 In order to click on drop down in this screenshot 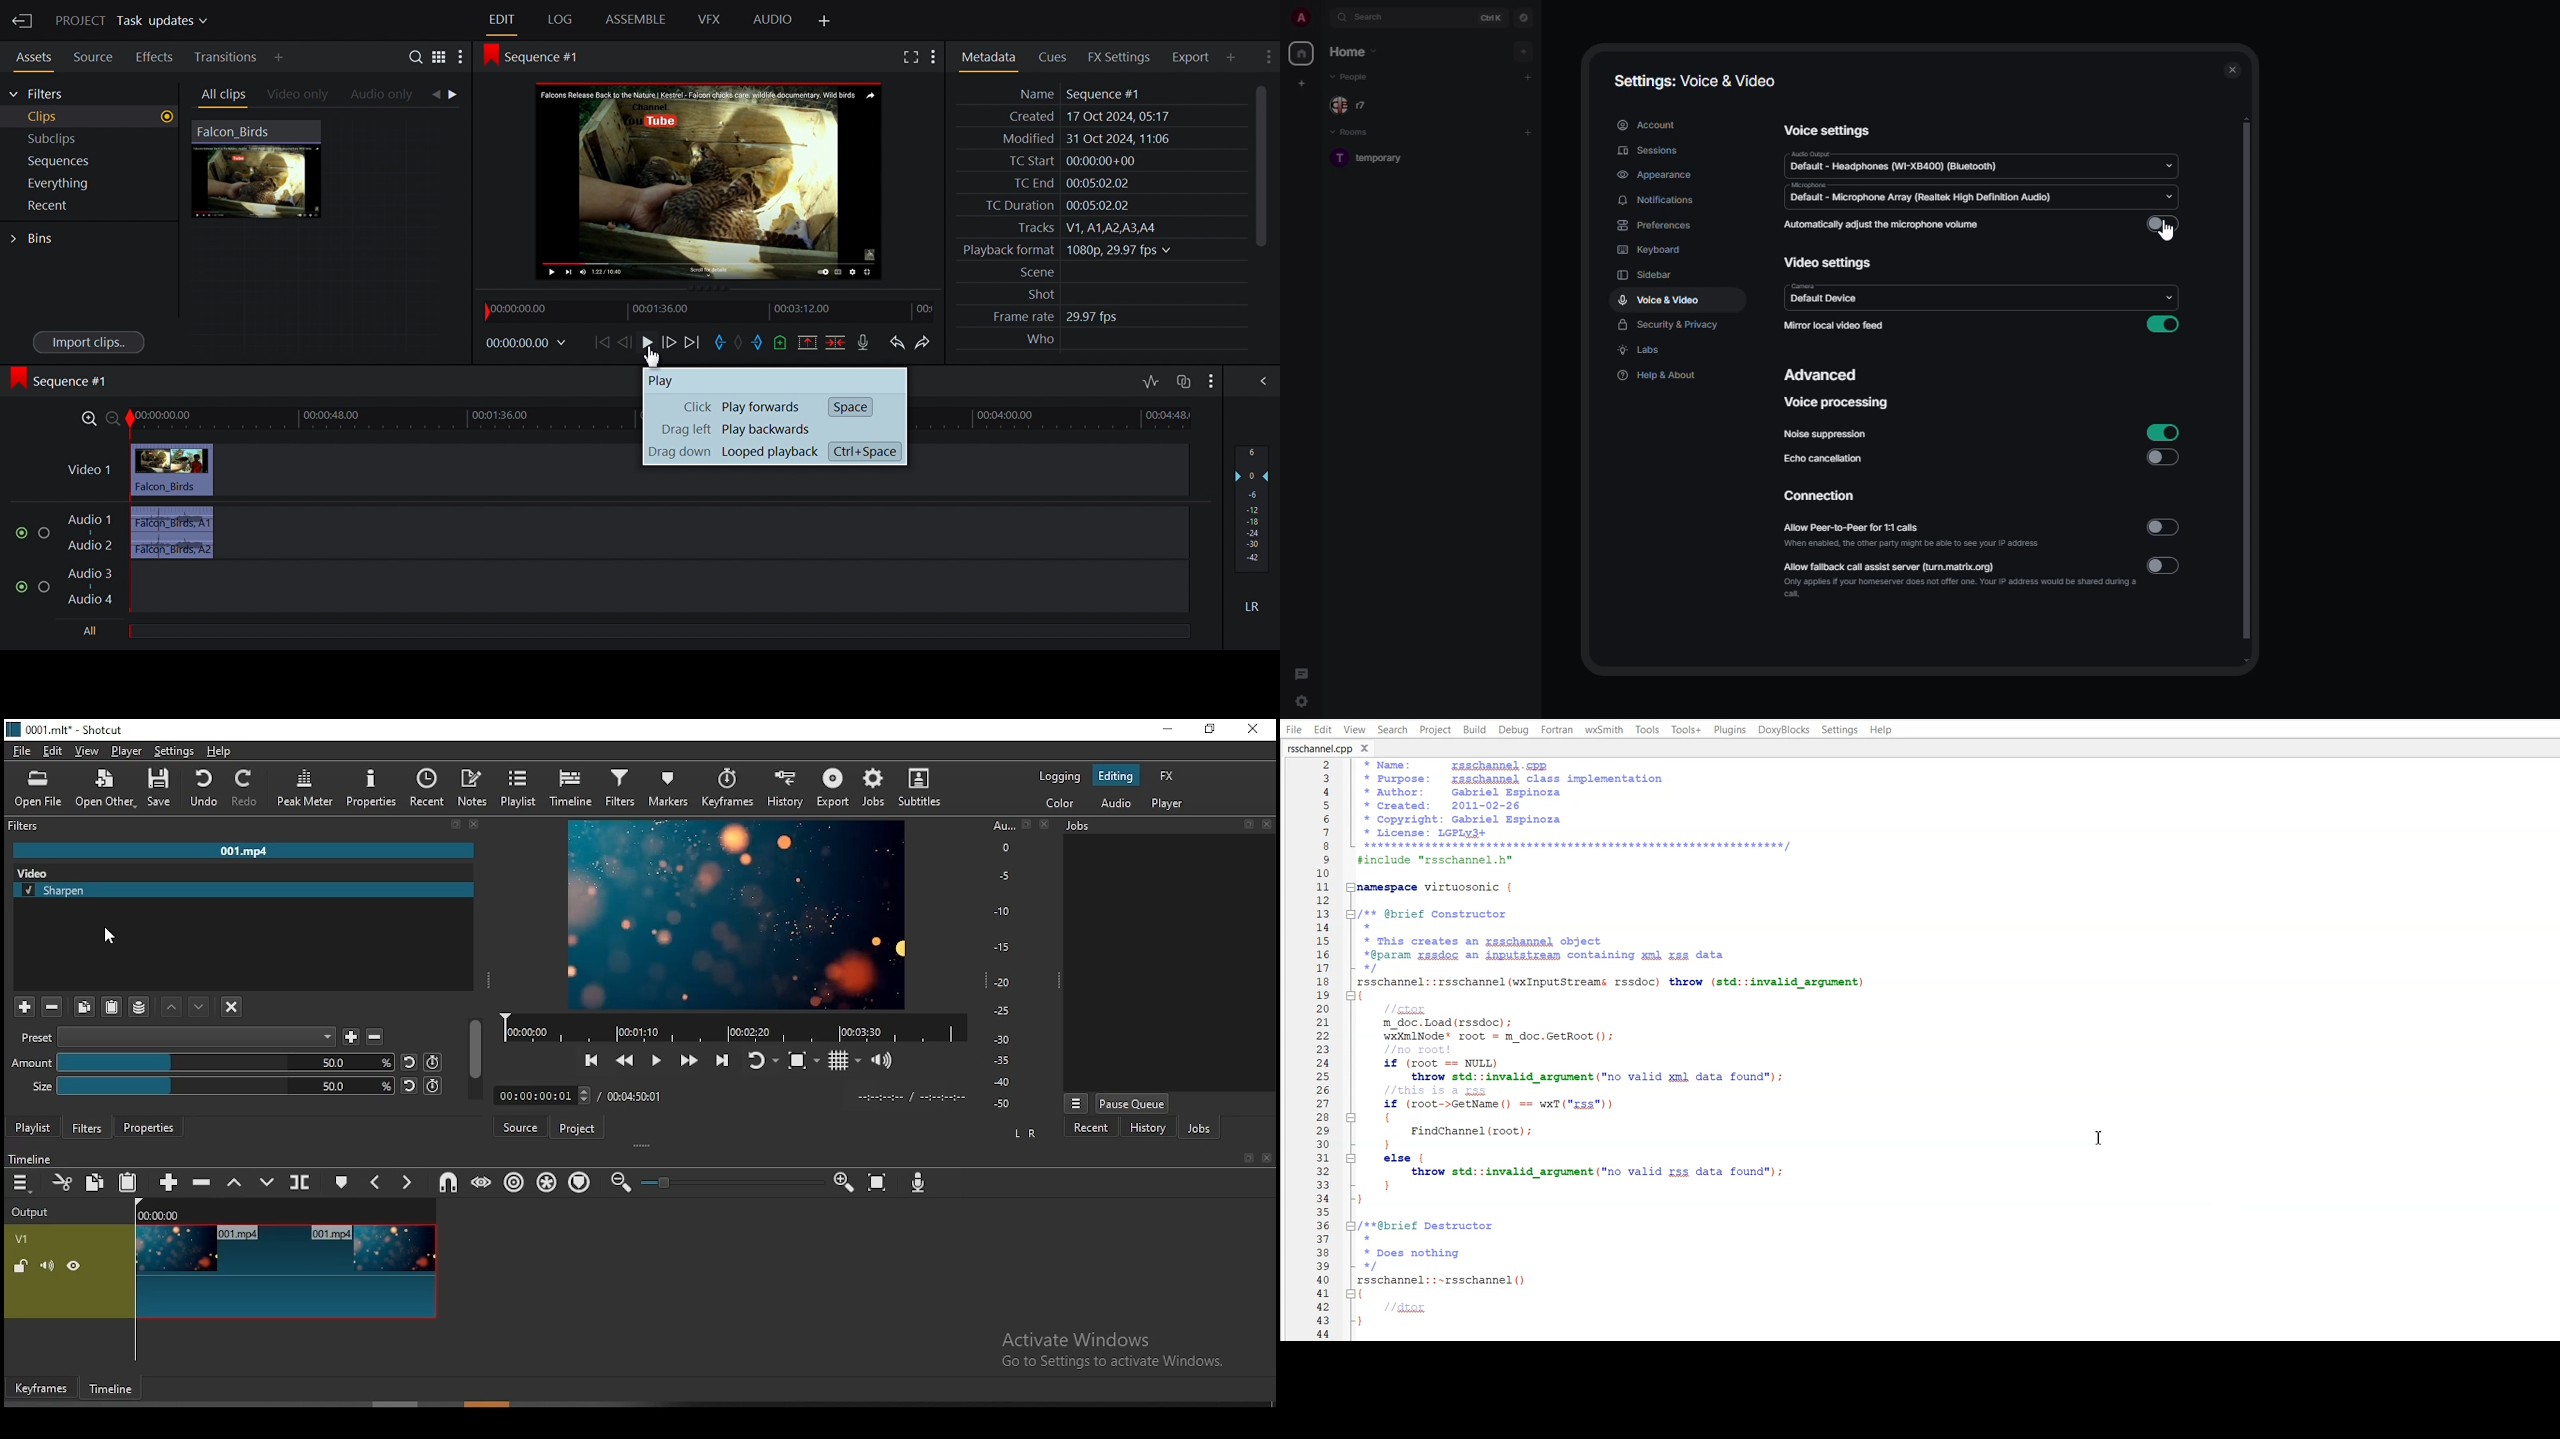, I will do `click(2170, 299)`.